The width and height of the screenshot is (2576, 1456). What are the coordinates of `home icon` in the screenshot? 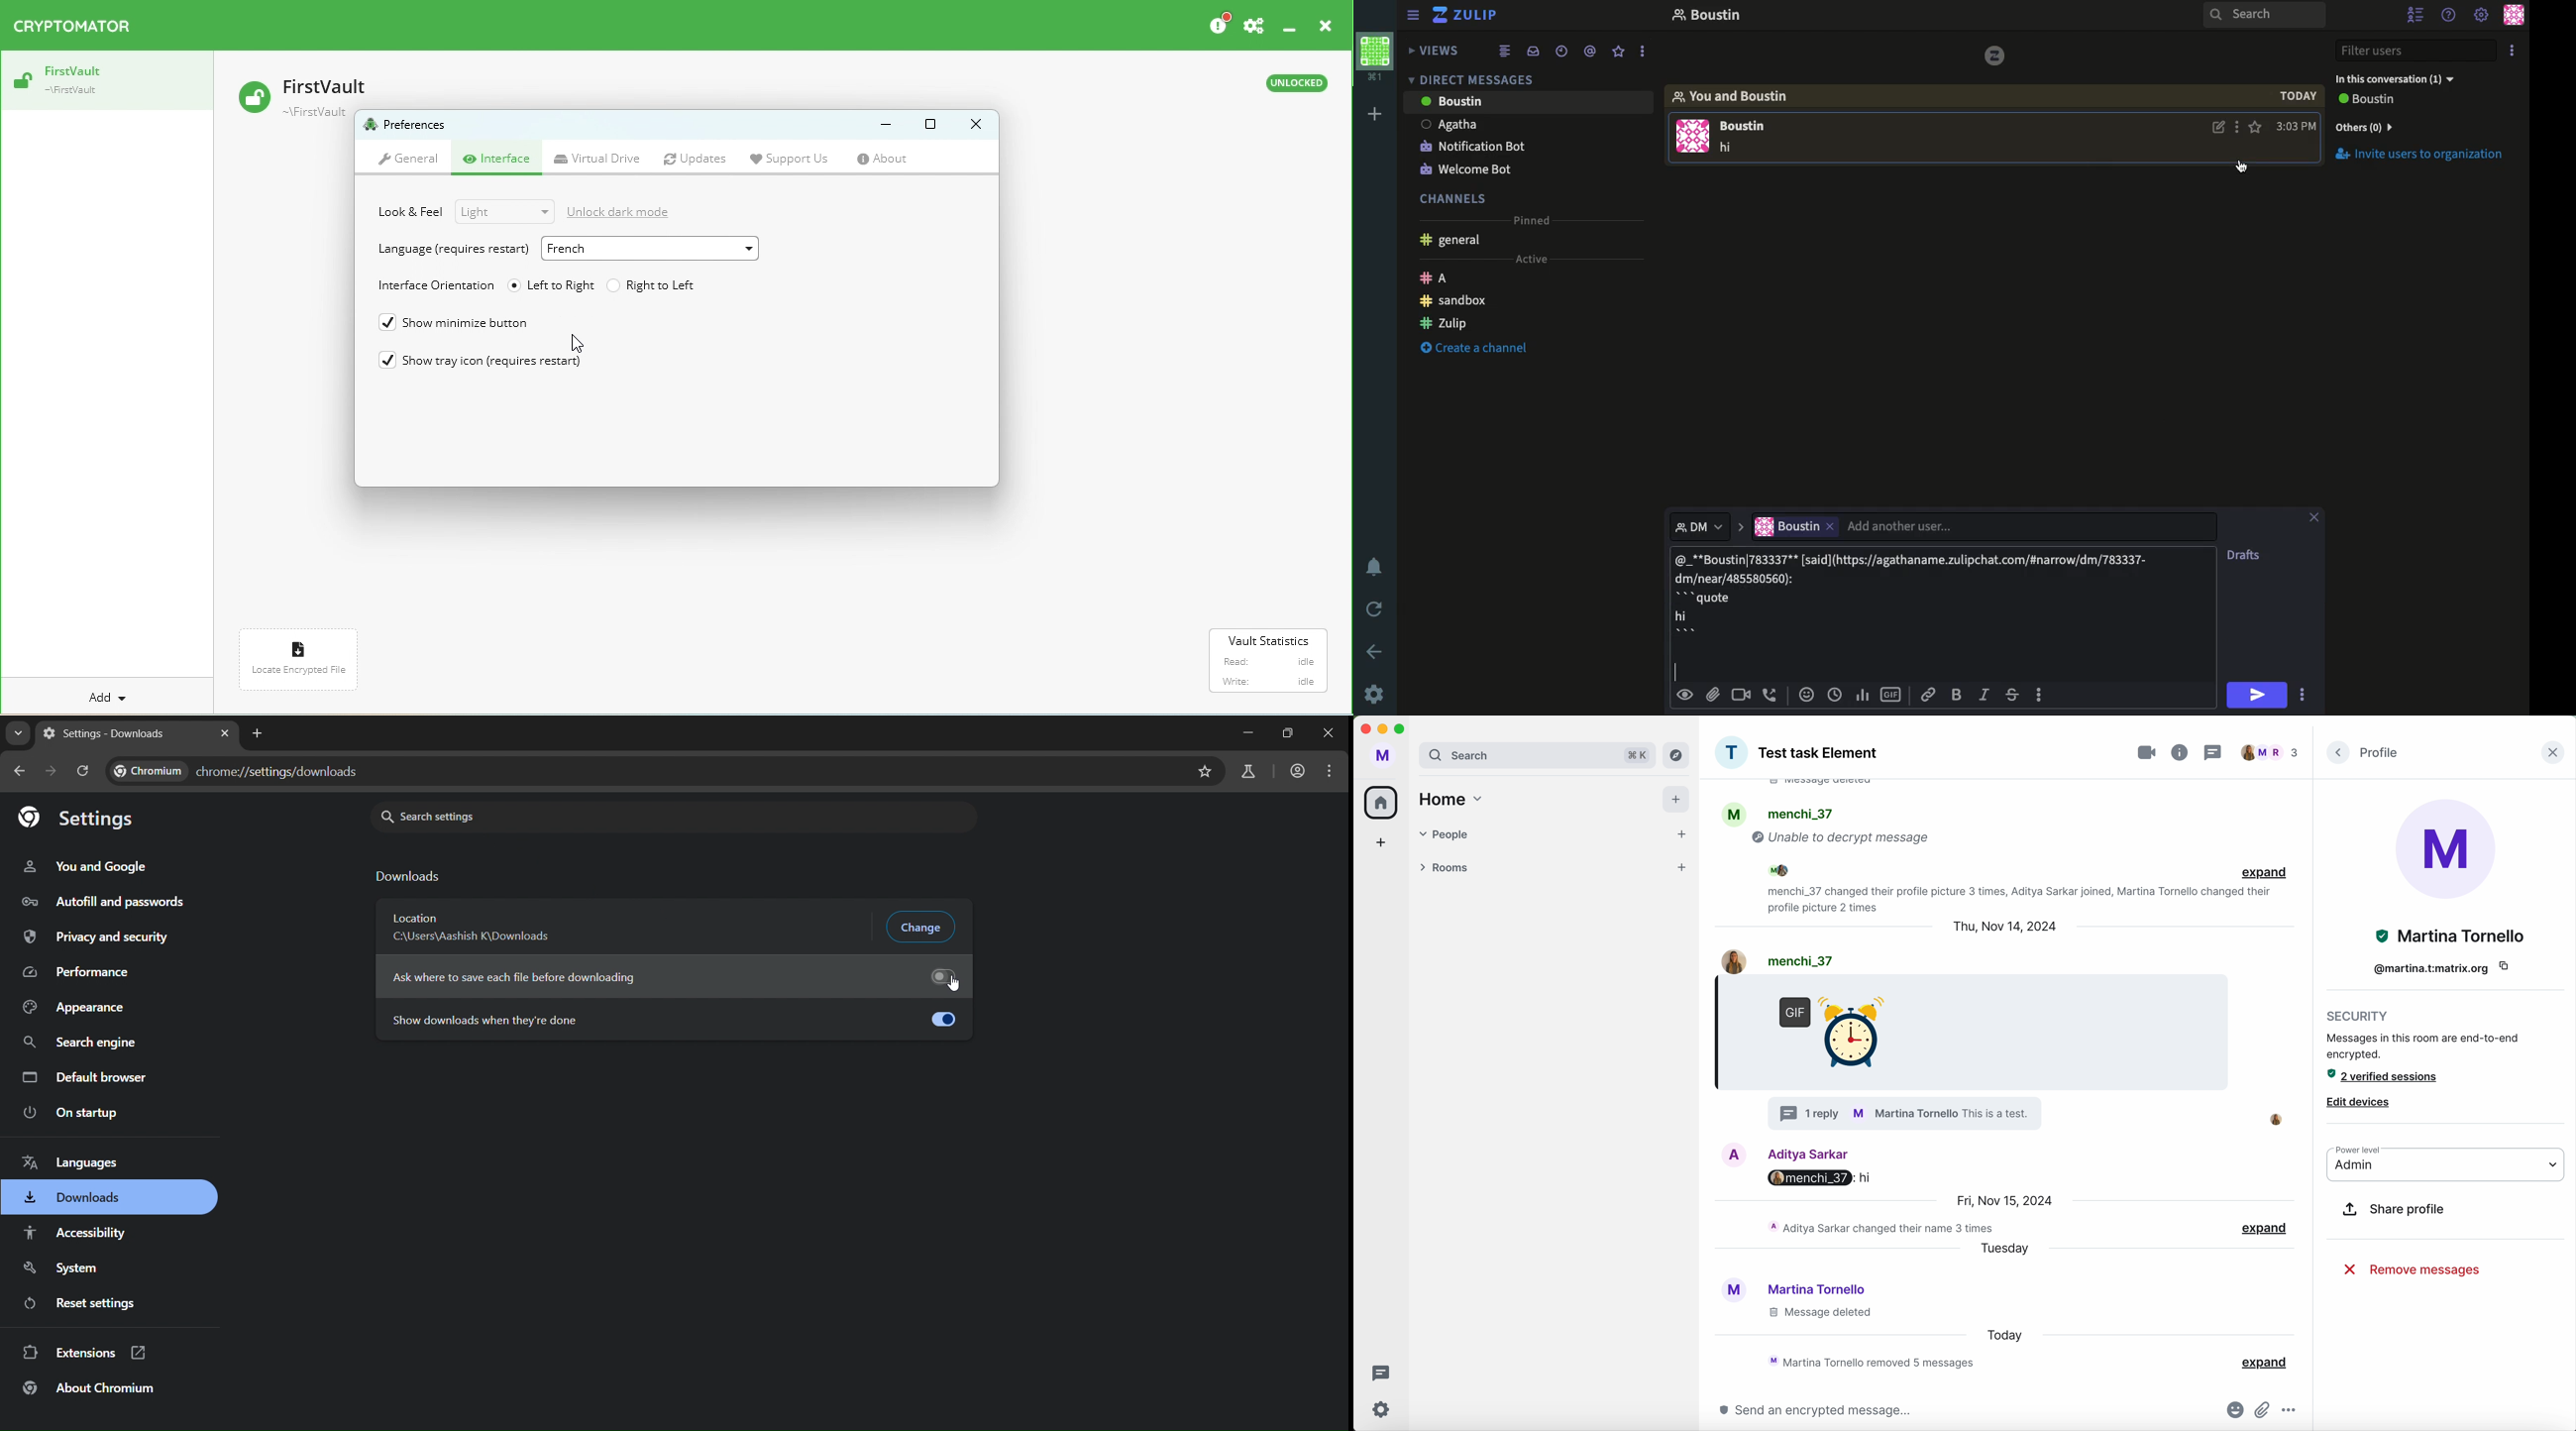 It's located at (1383, 801).